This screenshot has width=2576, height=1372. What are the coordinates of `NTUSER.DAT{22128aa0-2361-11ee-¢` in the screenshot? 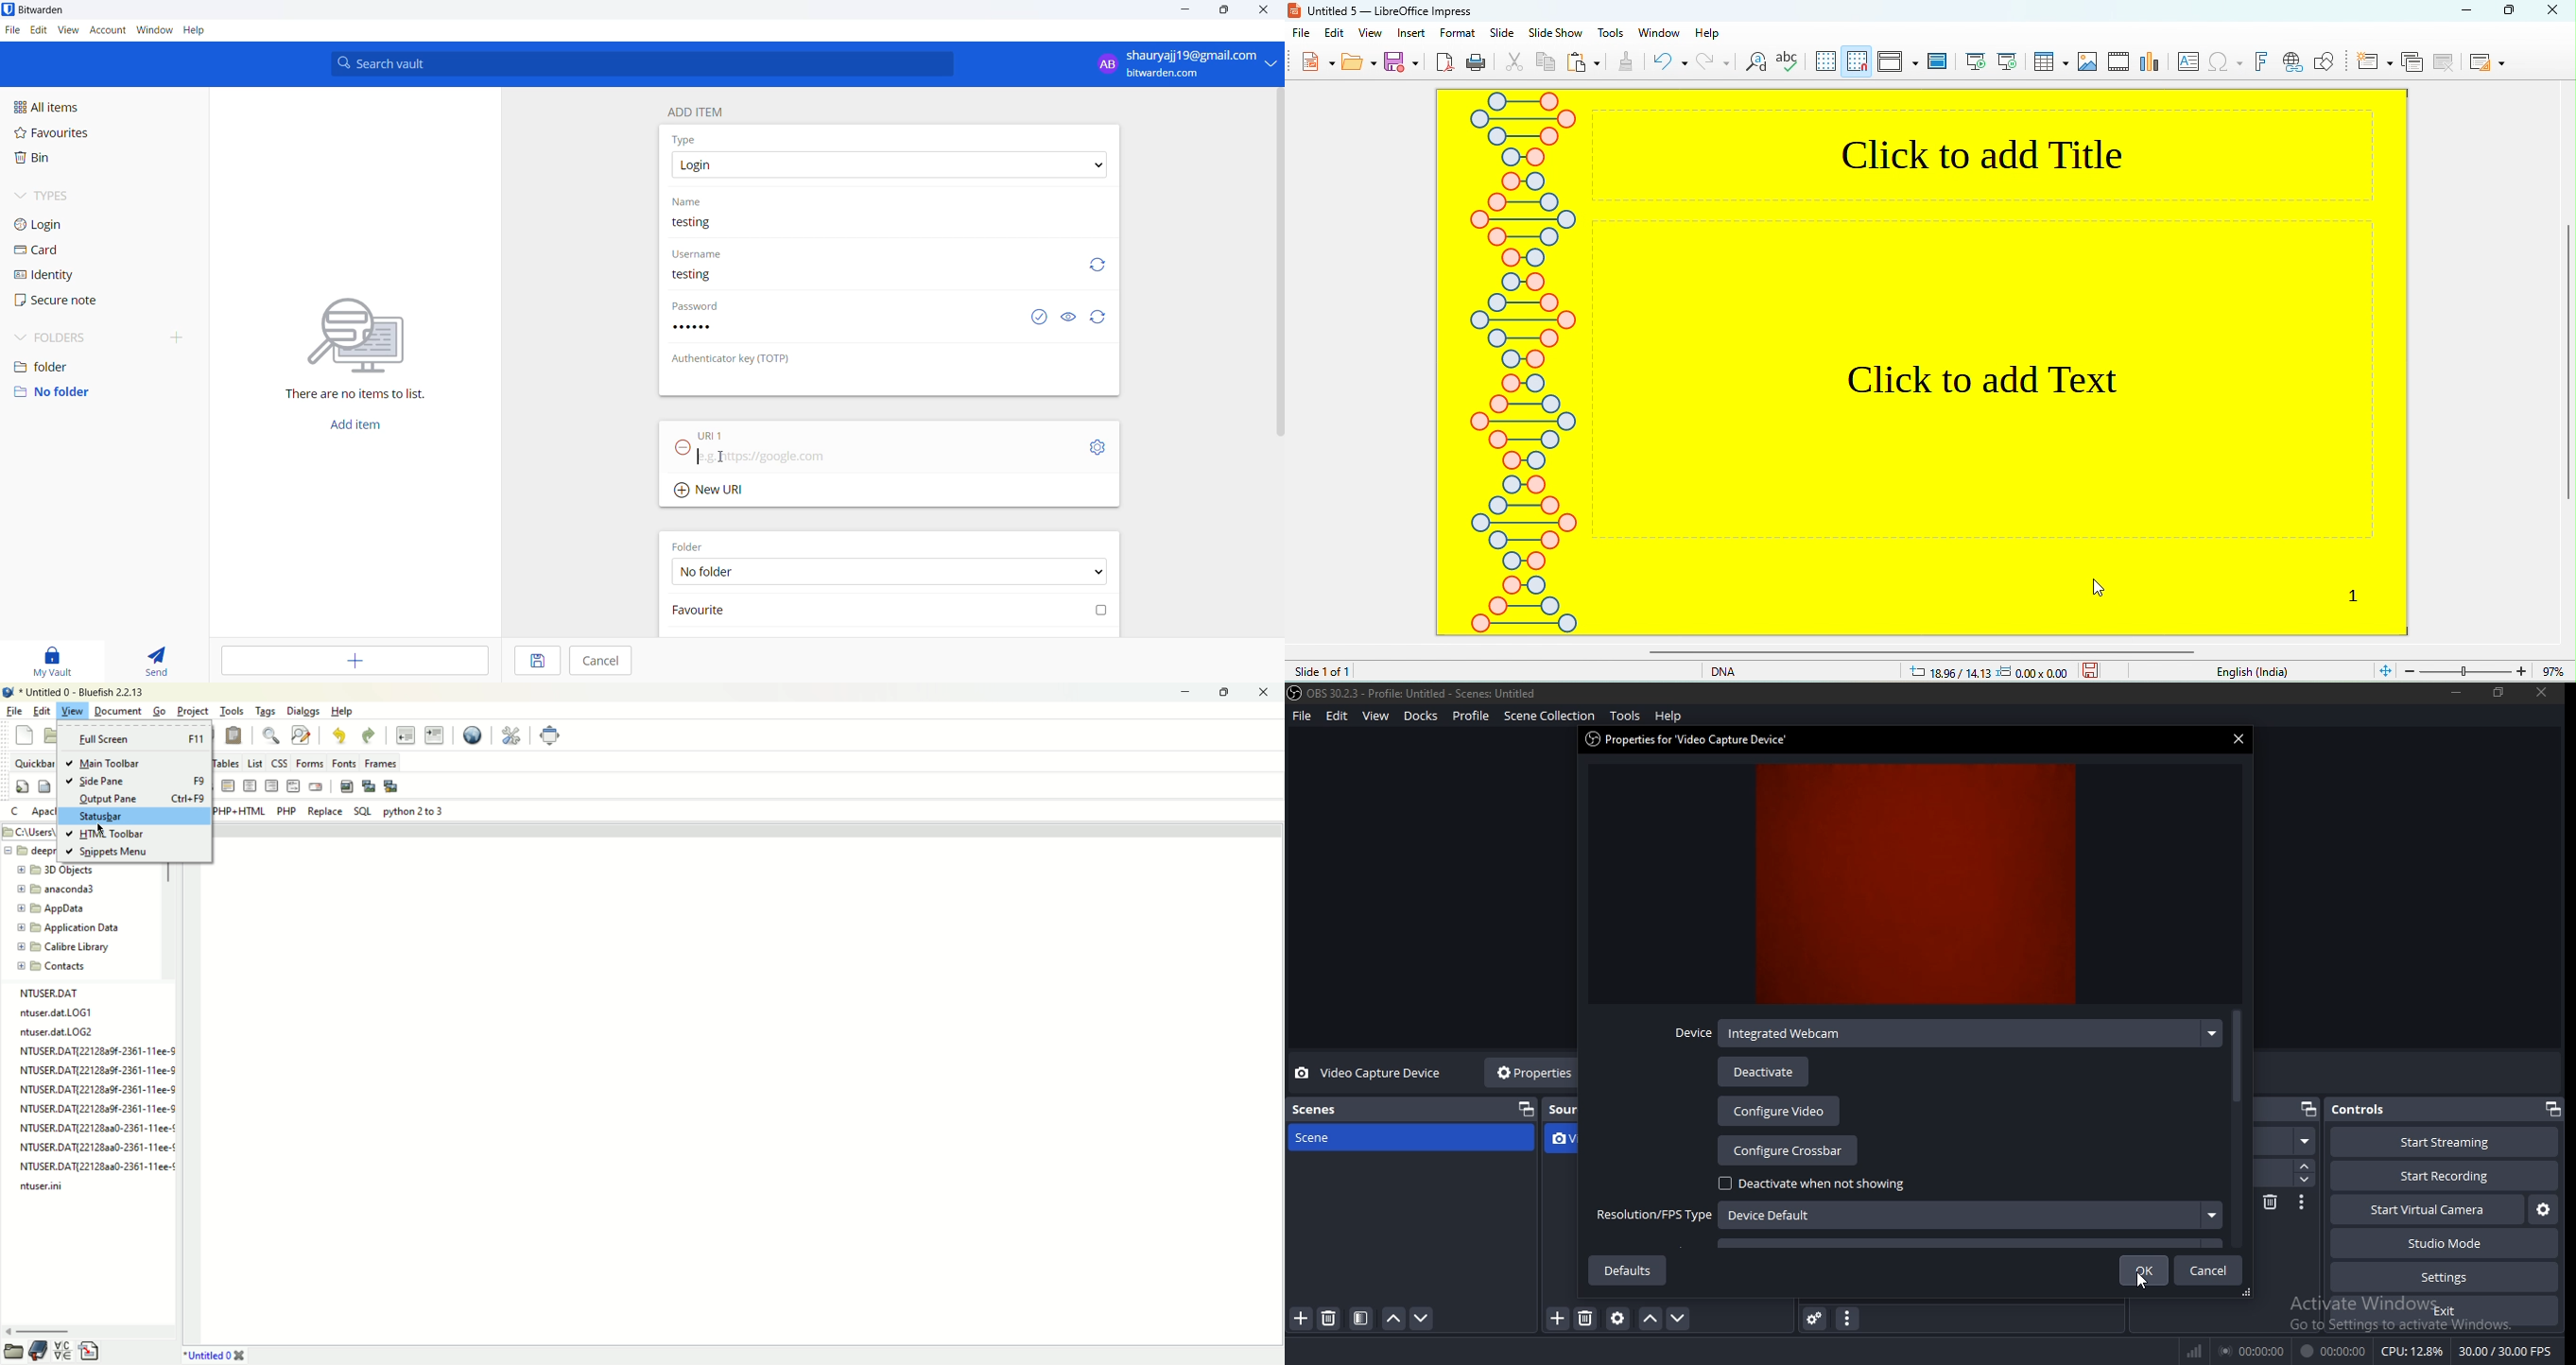 It's located at (98, 1146).